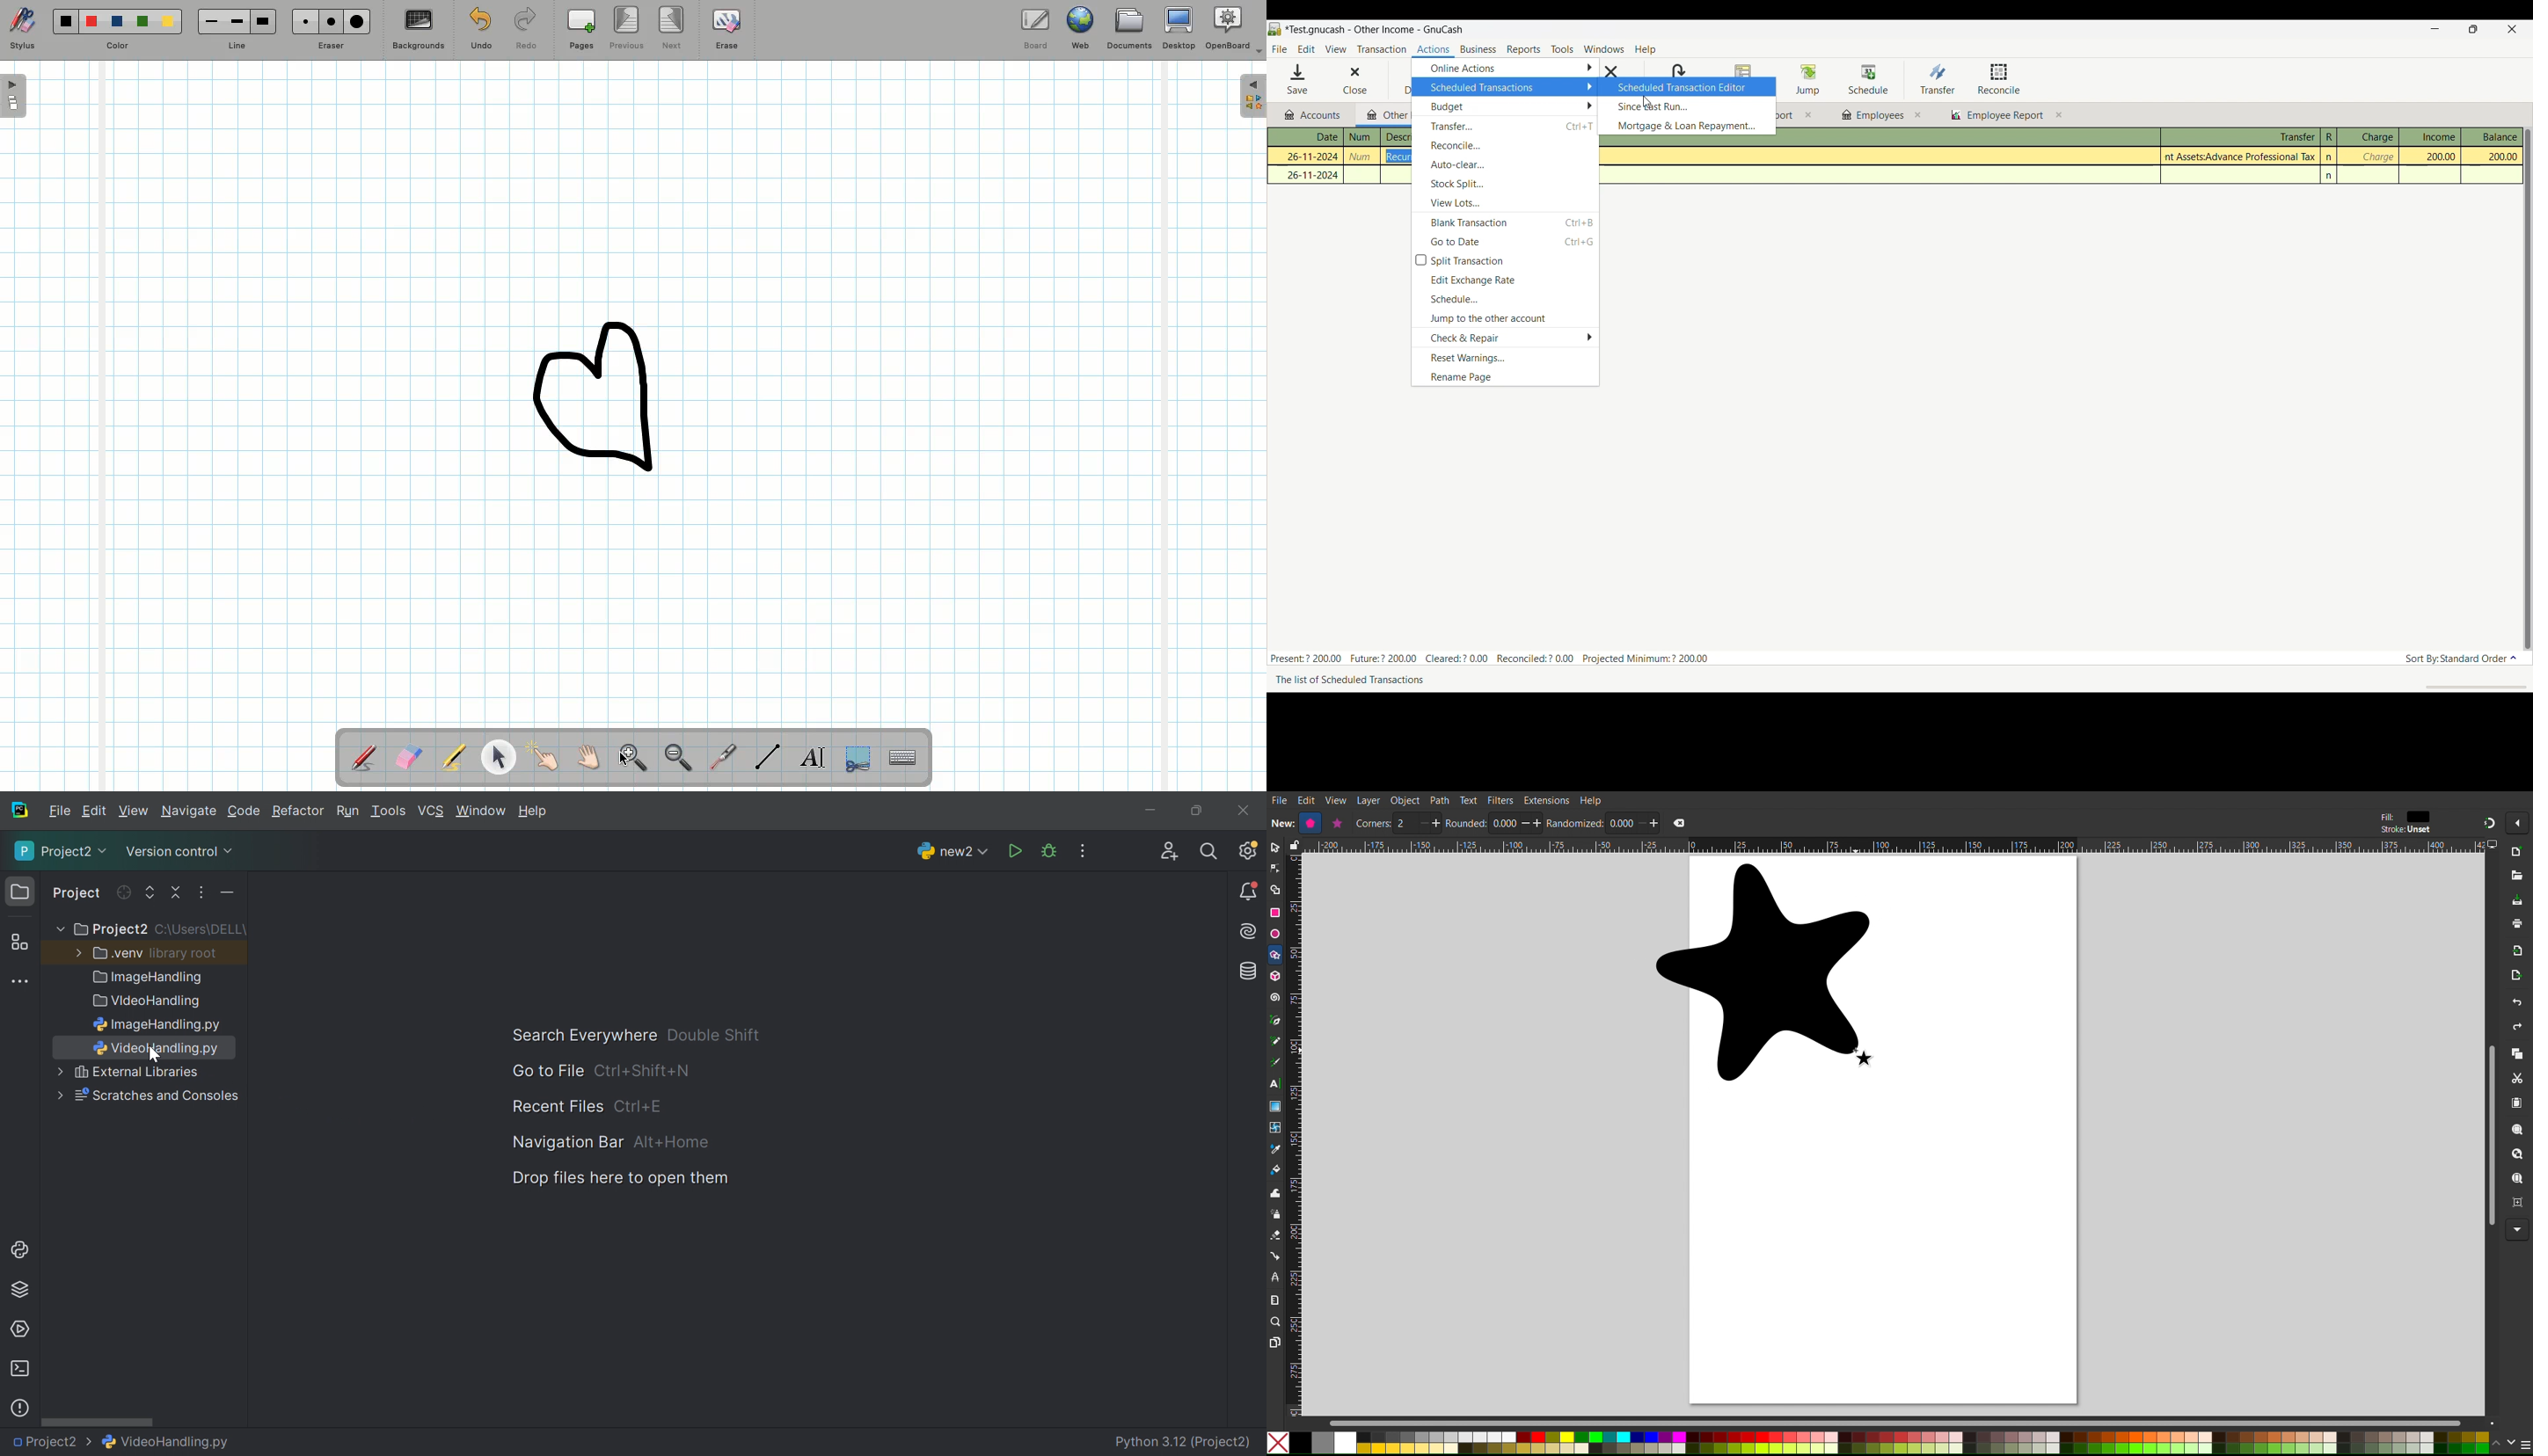 Image resolution: width=2548 pixels, height=1456 pixels. I want to click on Stroke: Unset, so click(2405, 830).